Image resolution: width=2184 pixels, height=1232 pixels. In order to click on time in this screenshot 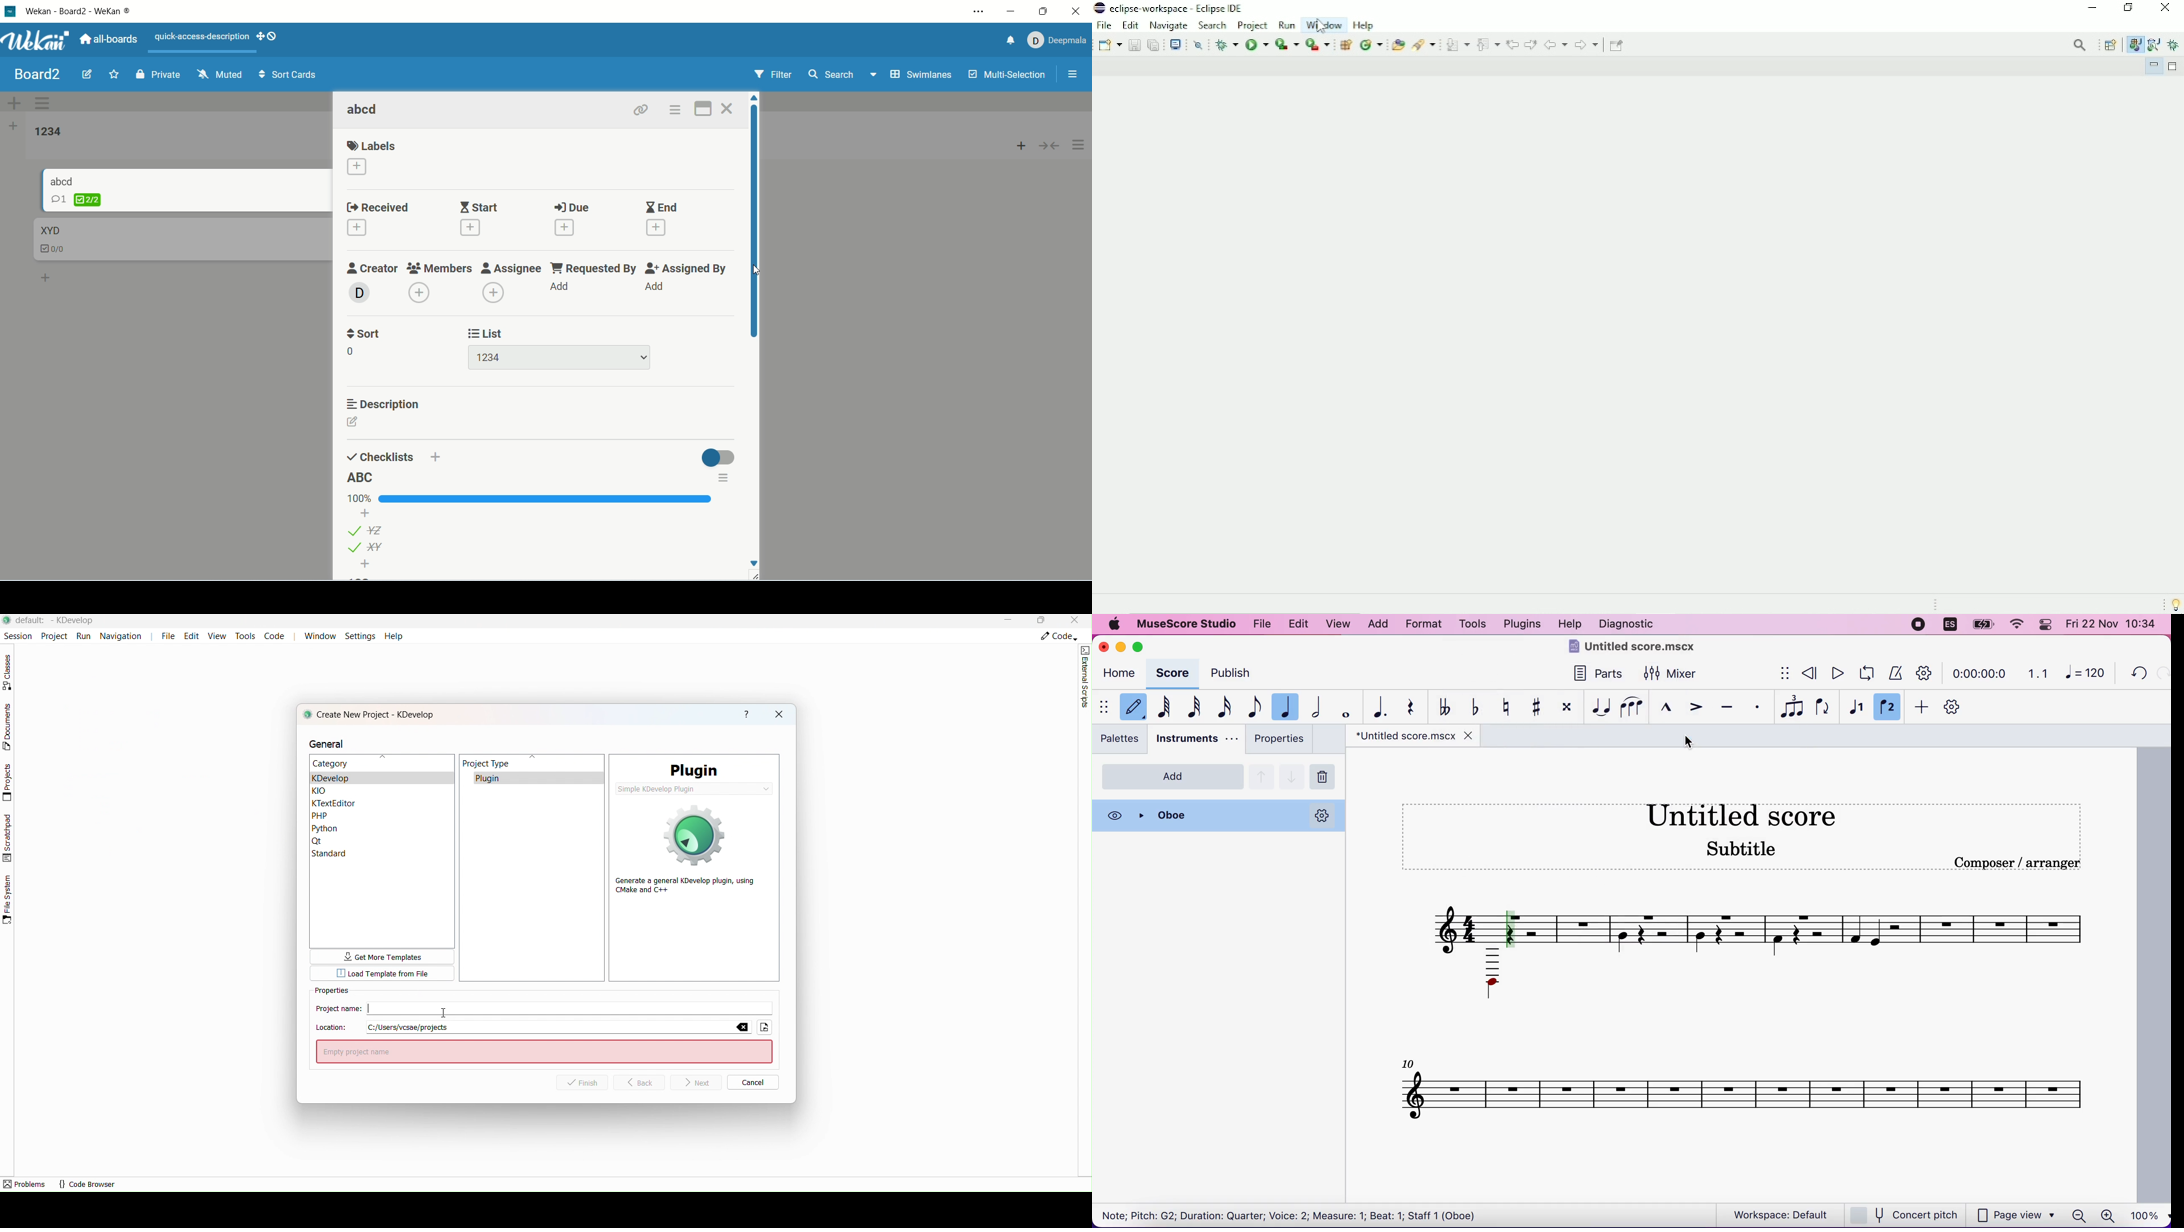, I will do `click(1978, 672)`.